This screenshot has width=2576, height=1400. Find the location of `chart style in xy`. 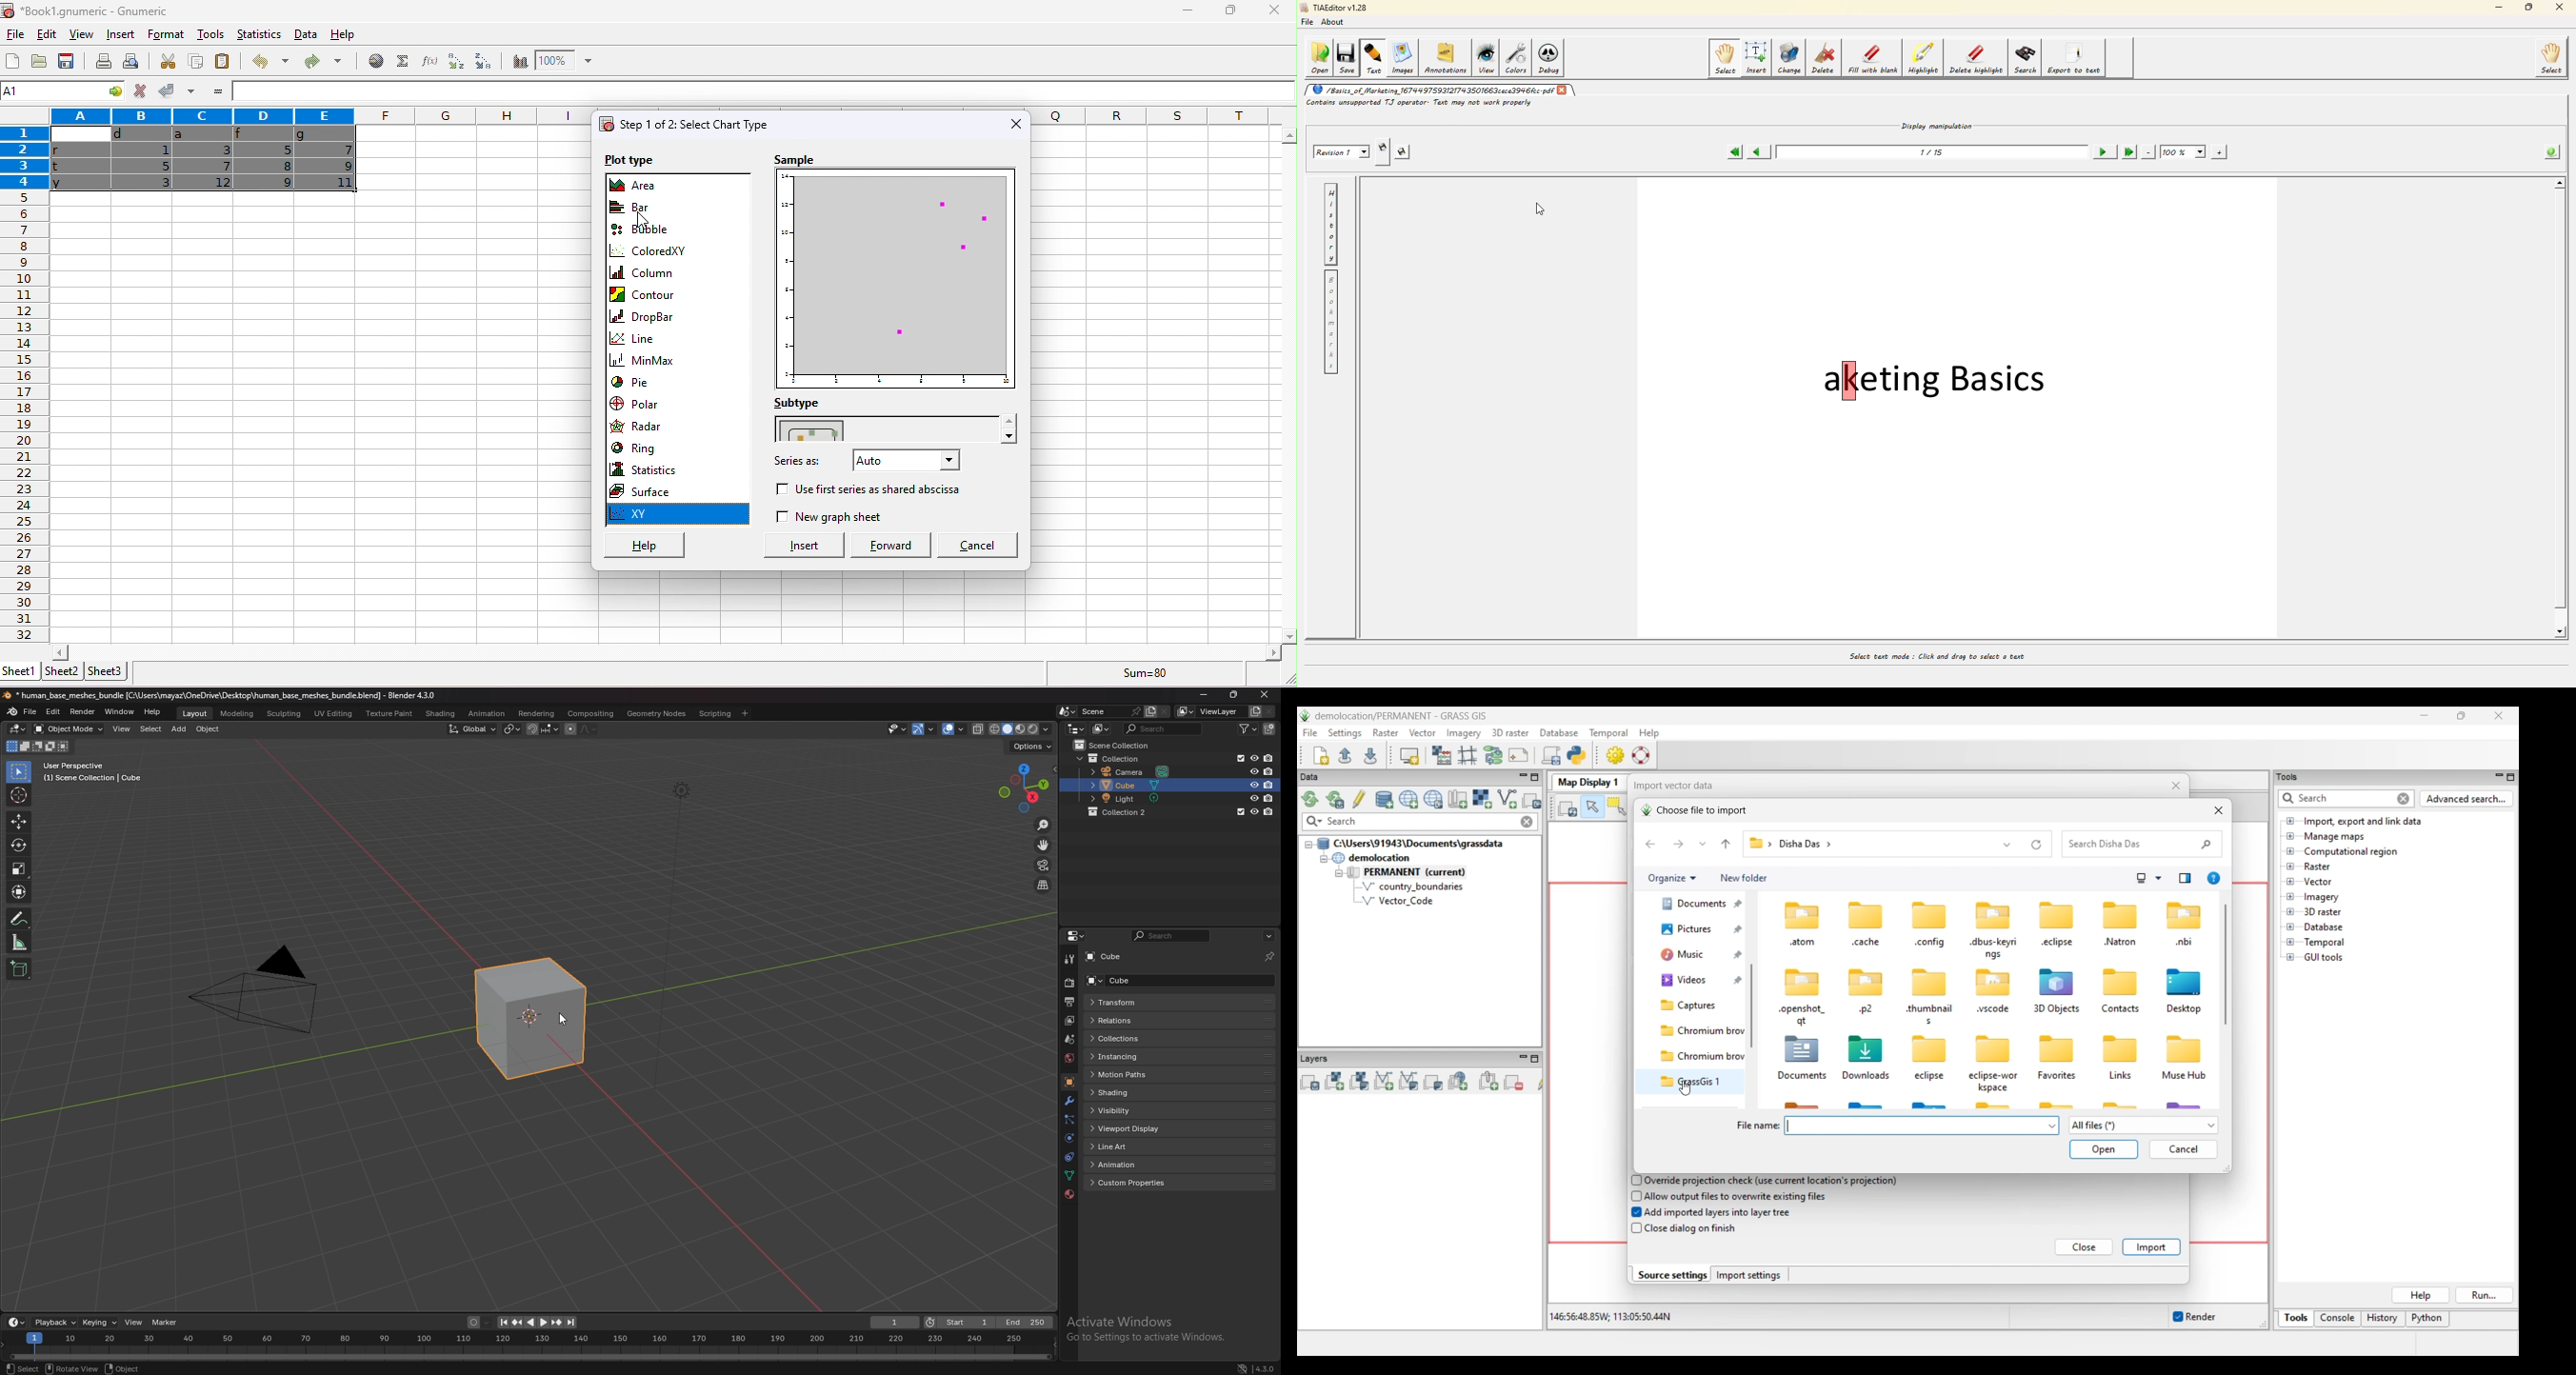

chart style in xy is located at coordinates (820, 431).